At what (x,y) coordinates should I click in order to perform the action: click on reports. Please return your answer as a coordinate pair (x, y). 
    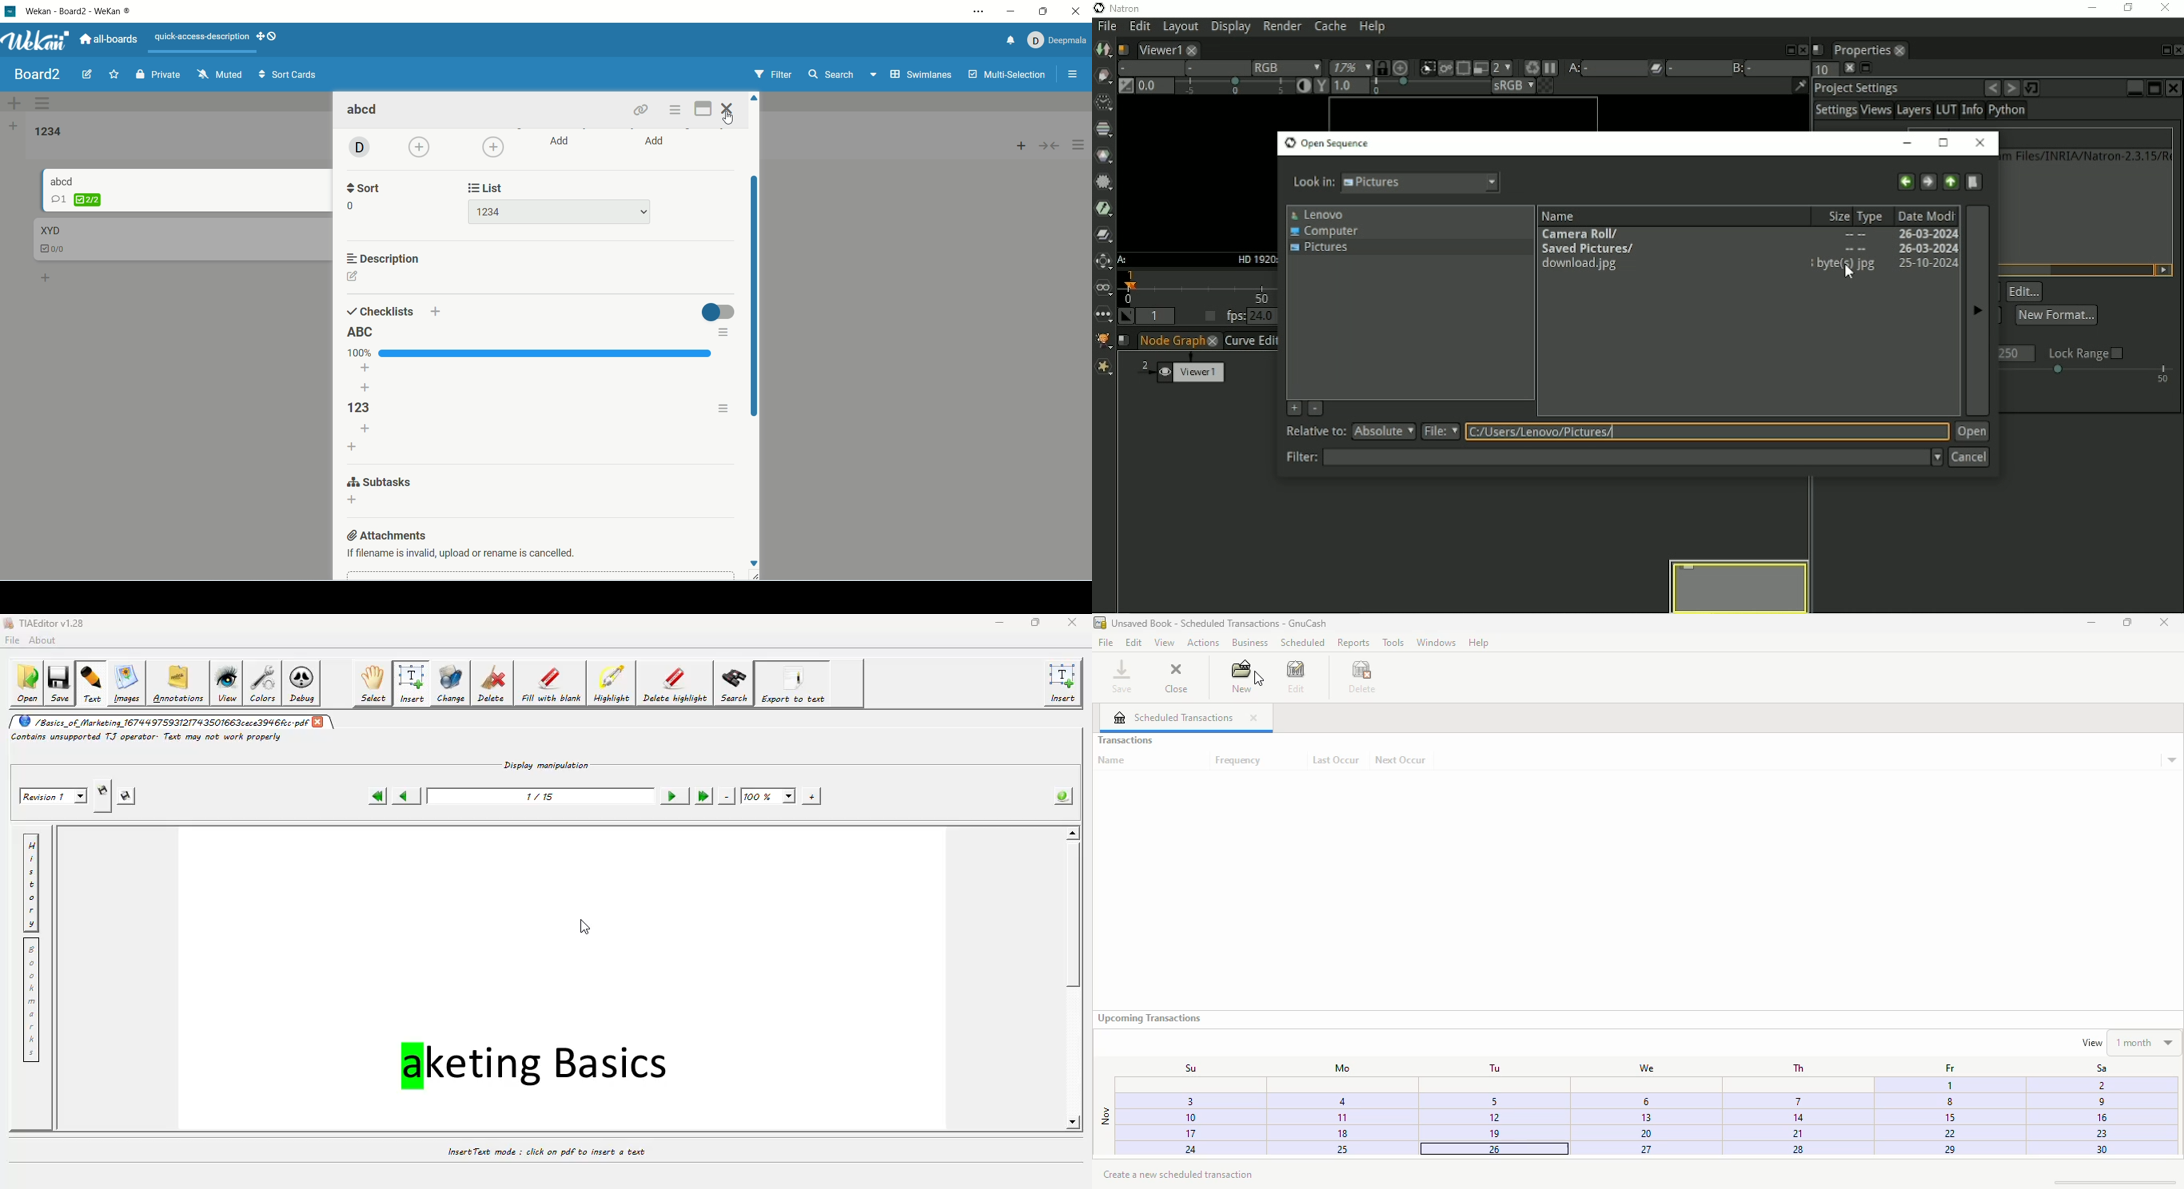
    Looking at the image, I should click on (1354, 642).